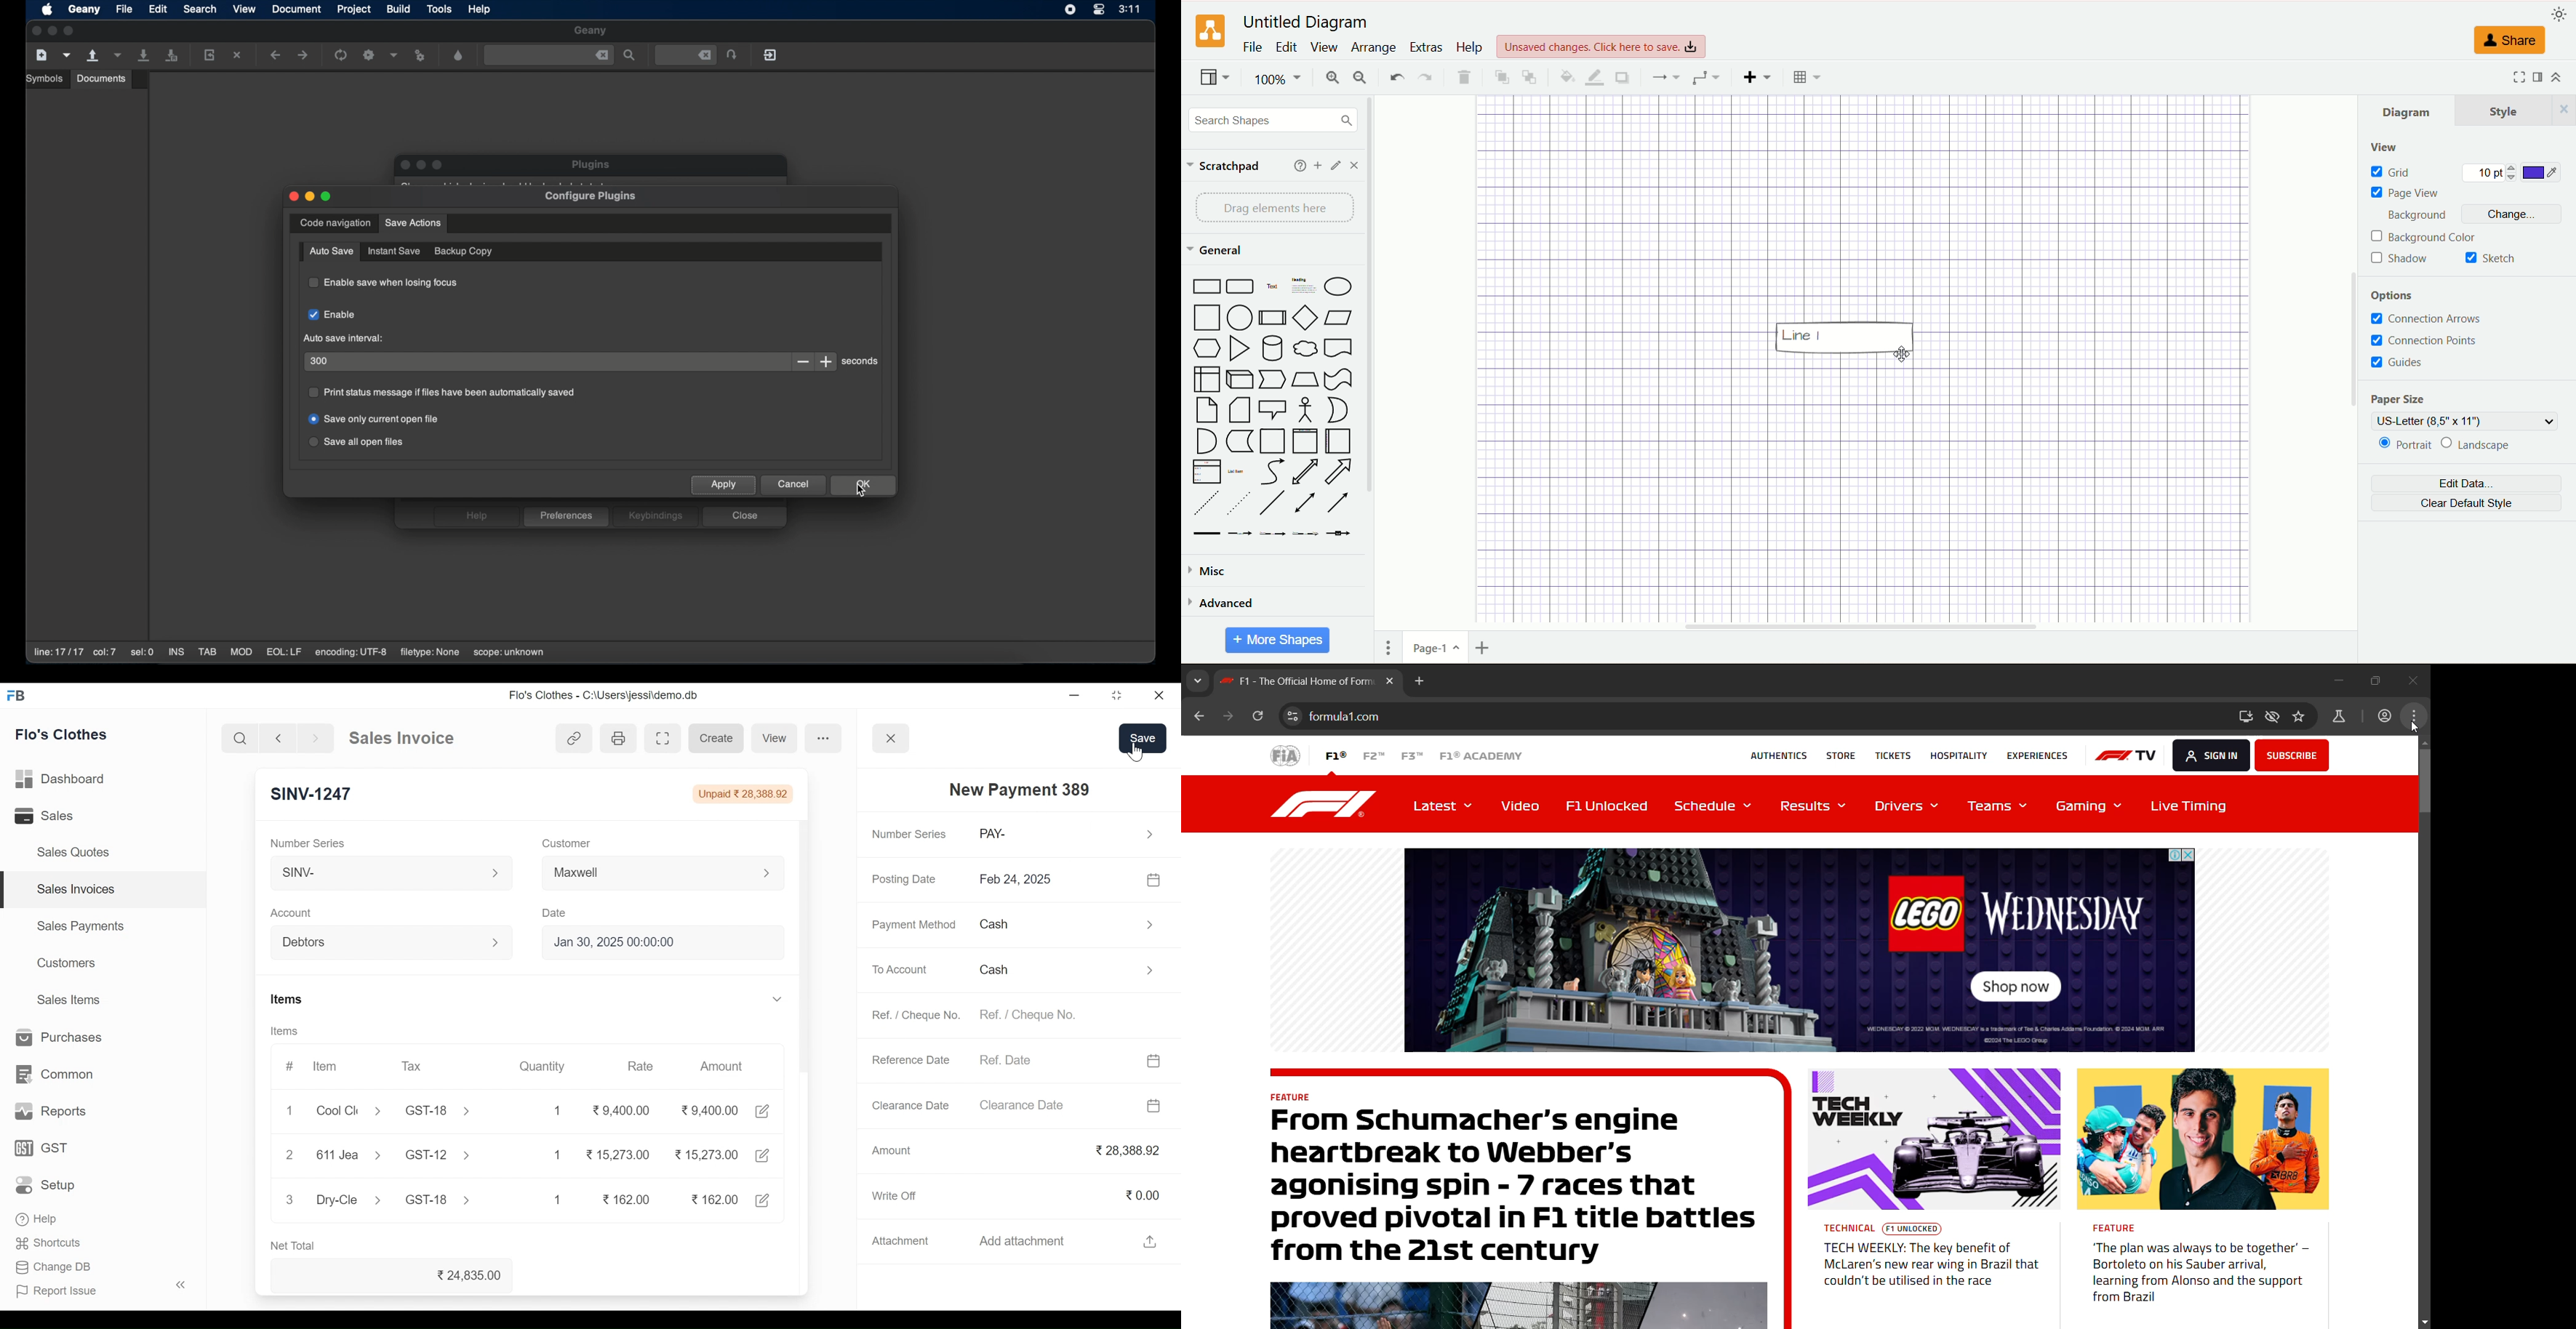 This screenshot has height=1344, width=2576. I want to click on F1® ACADEMY, so click(1481, 756).